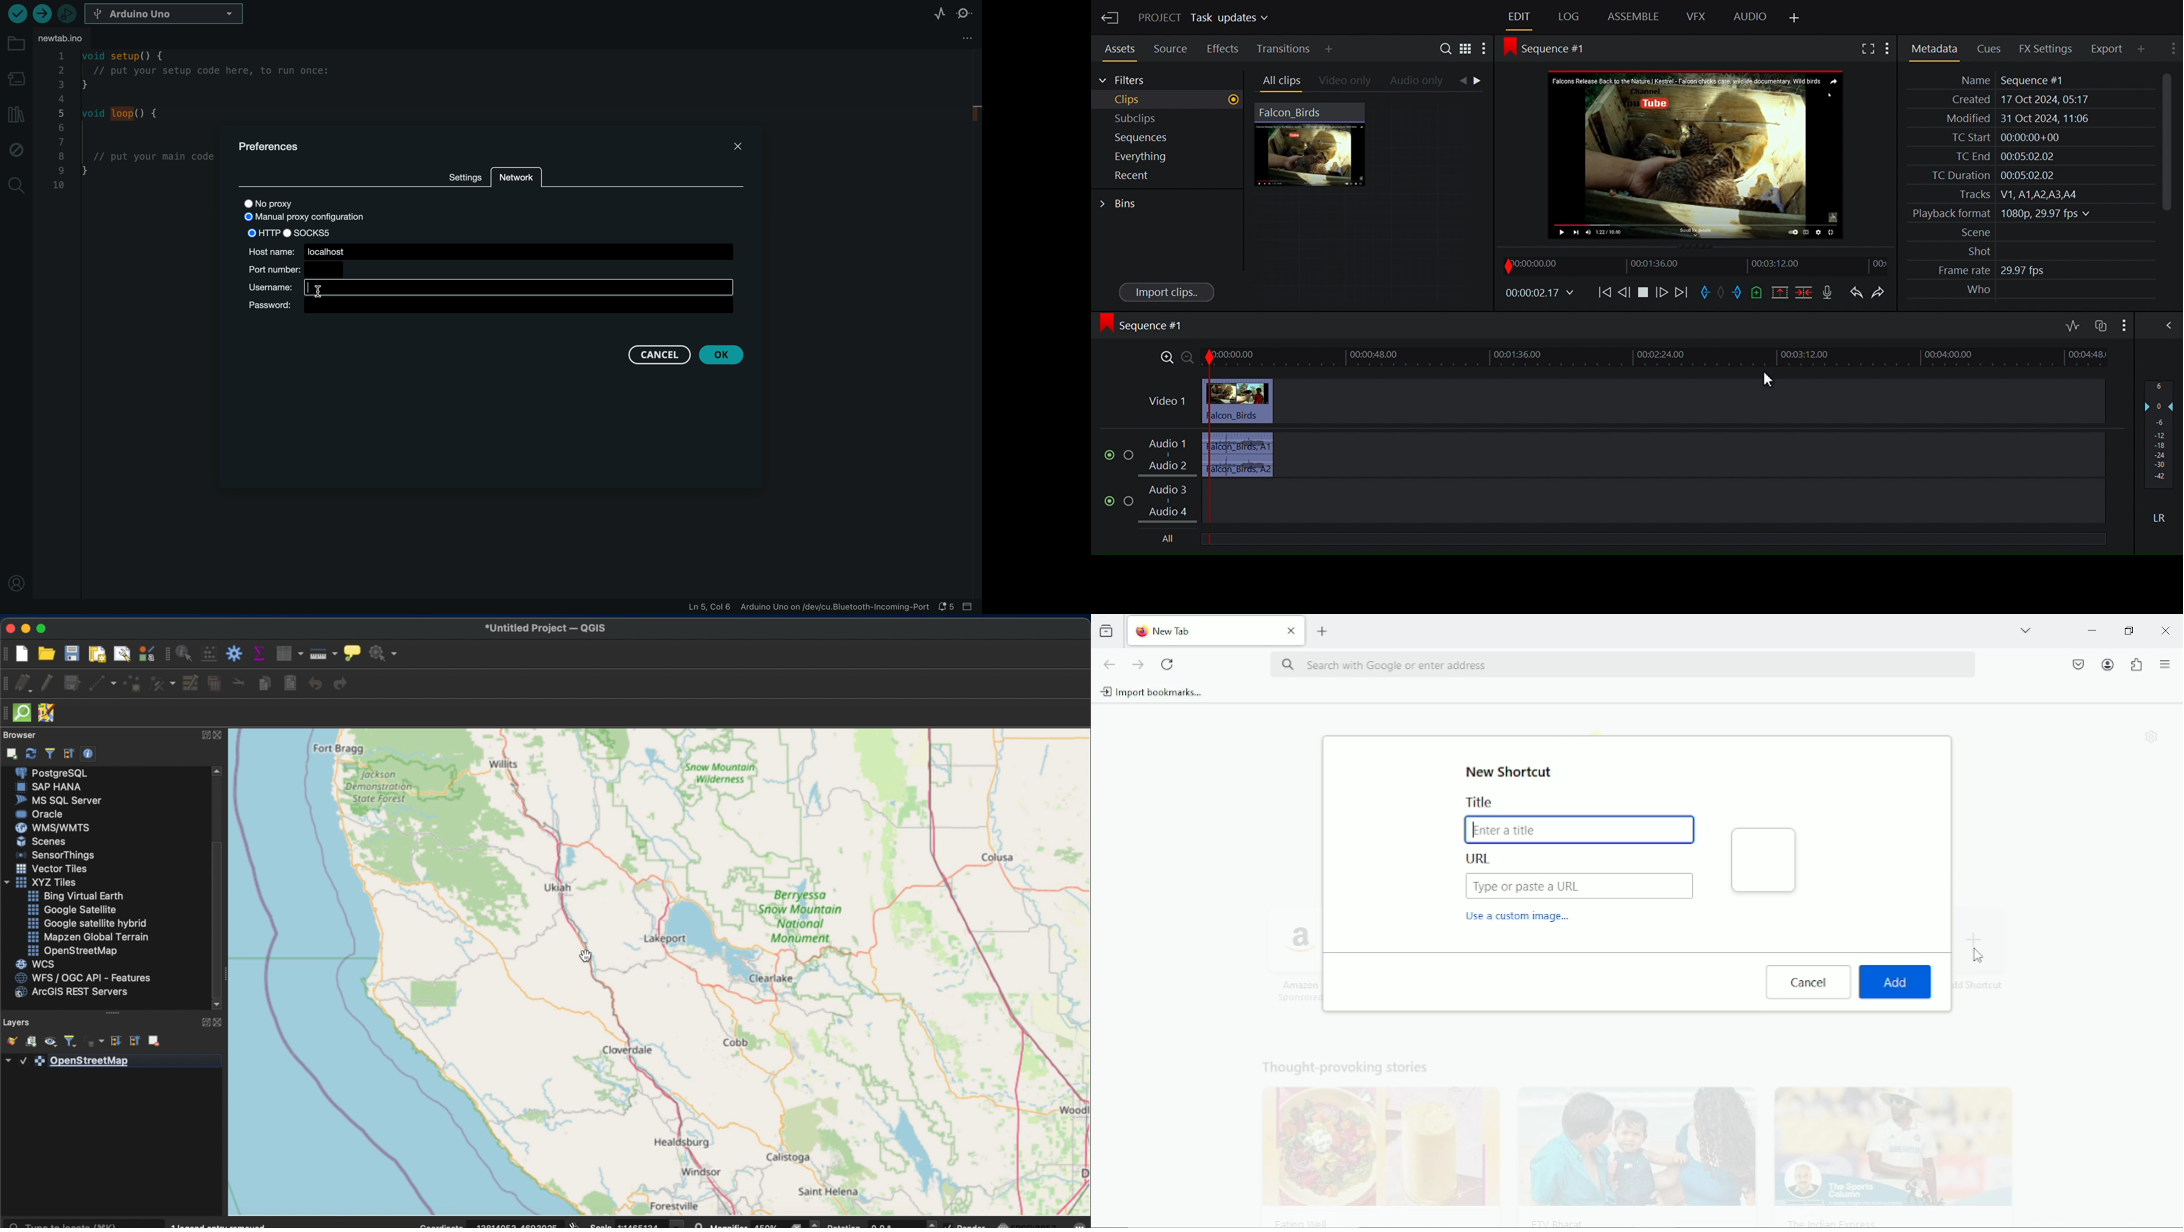  Describe the element at coordinates (1626, 294) in the screenshot. I see `Nudge one frame backwards` at that location.